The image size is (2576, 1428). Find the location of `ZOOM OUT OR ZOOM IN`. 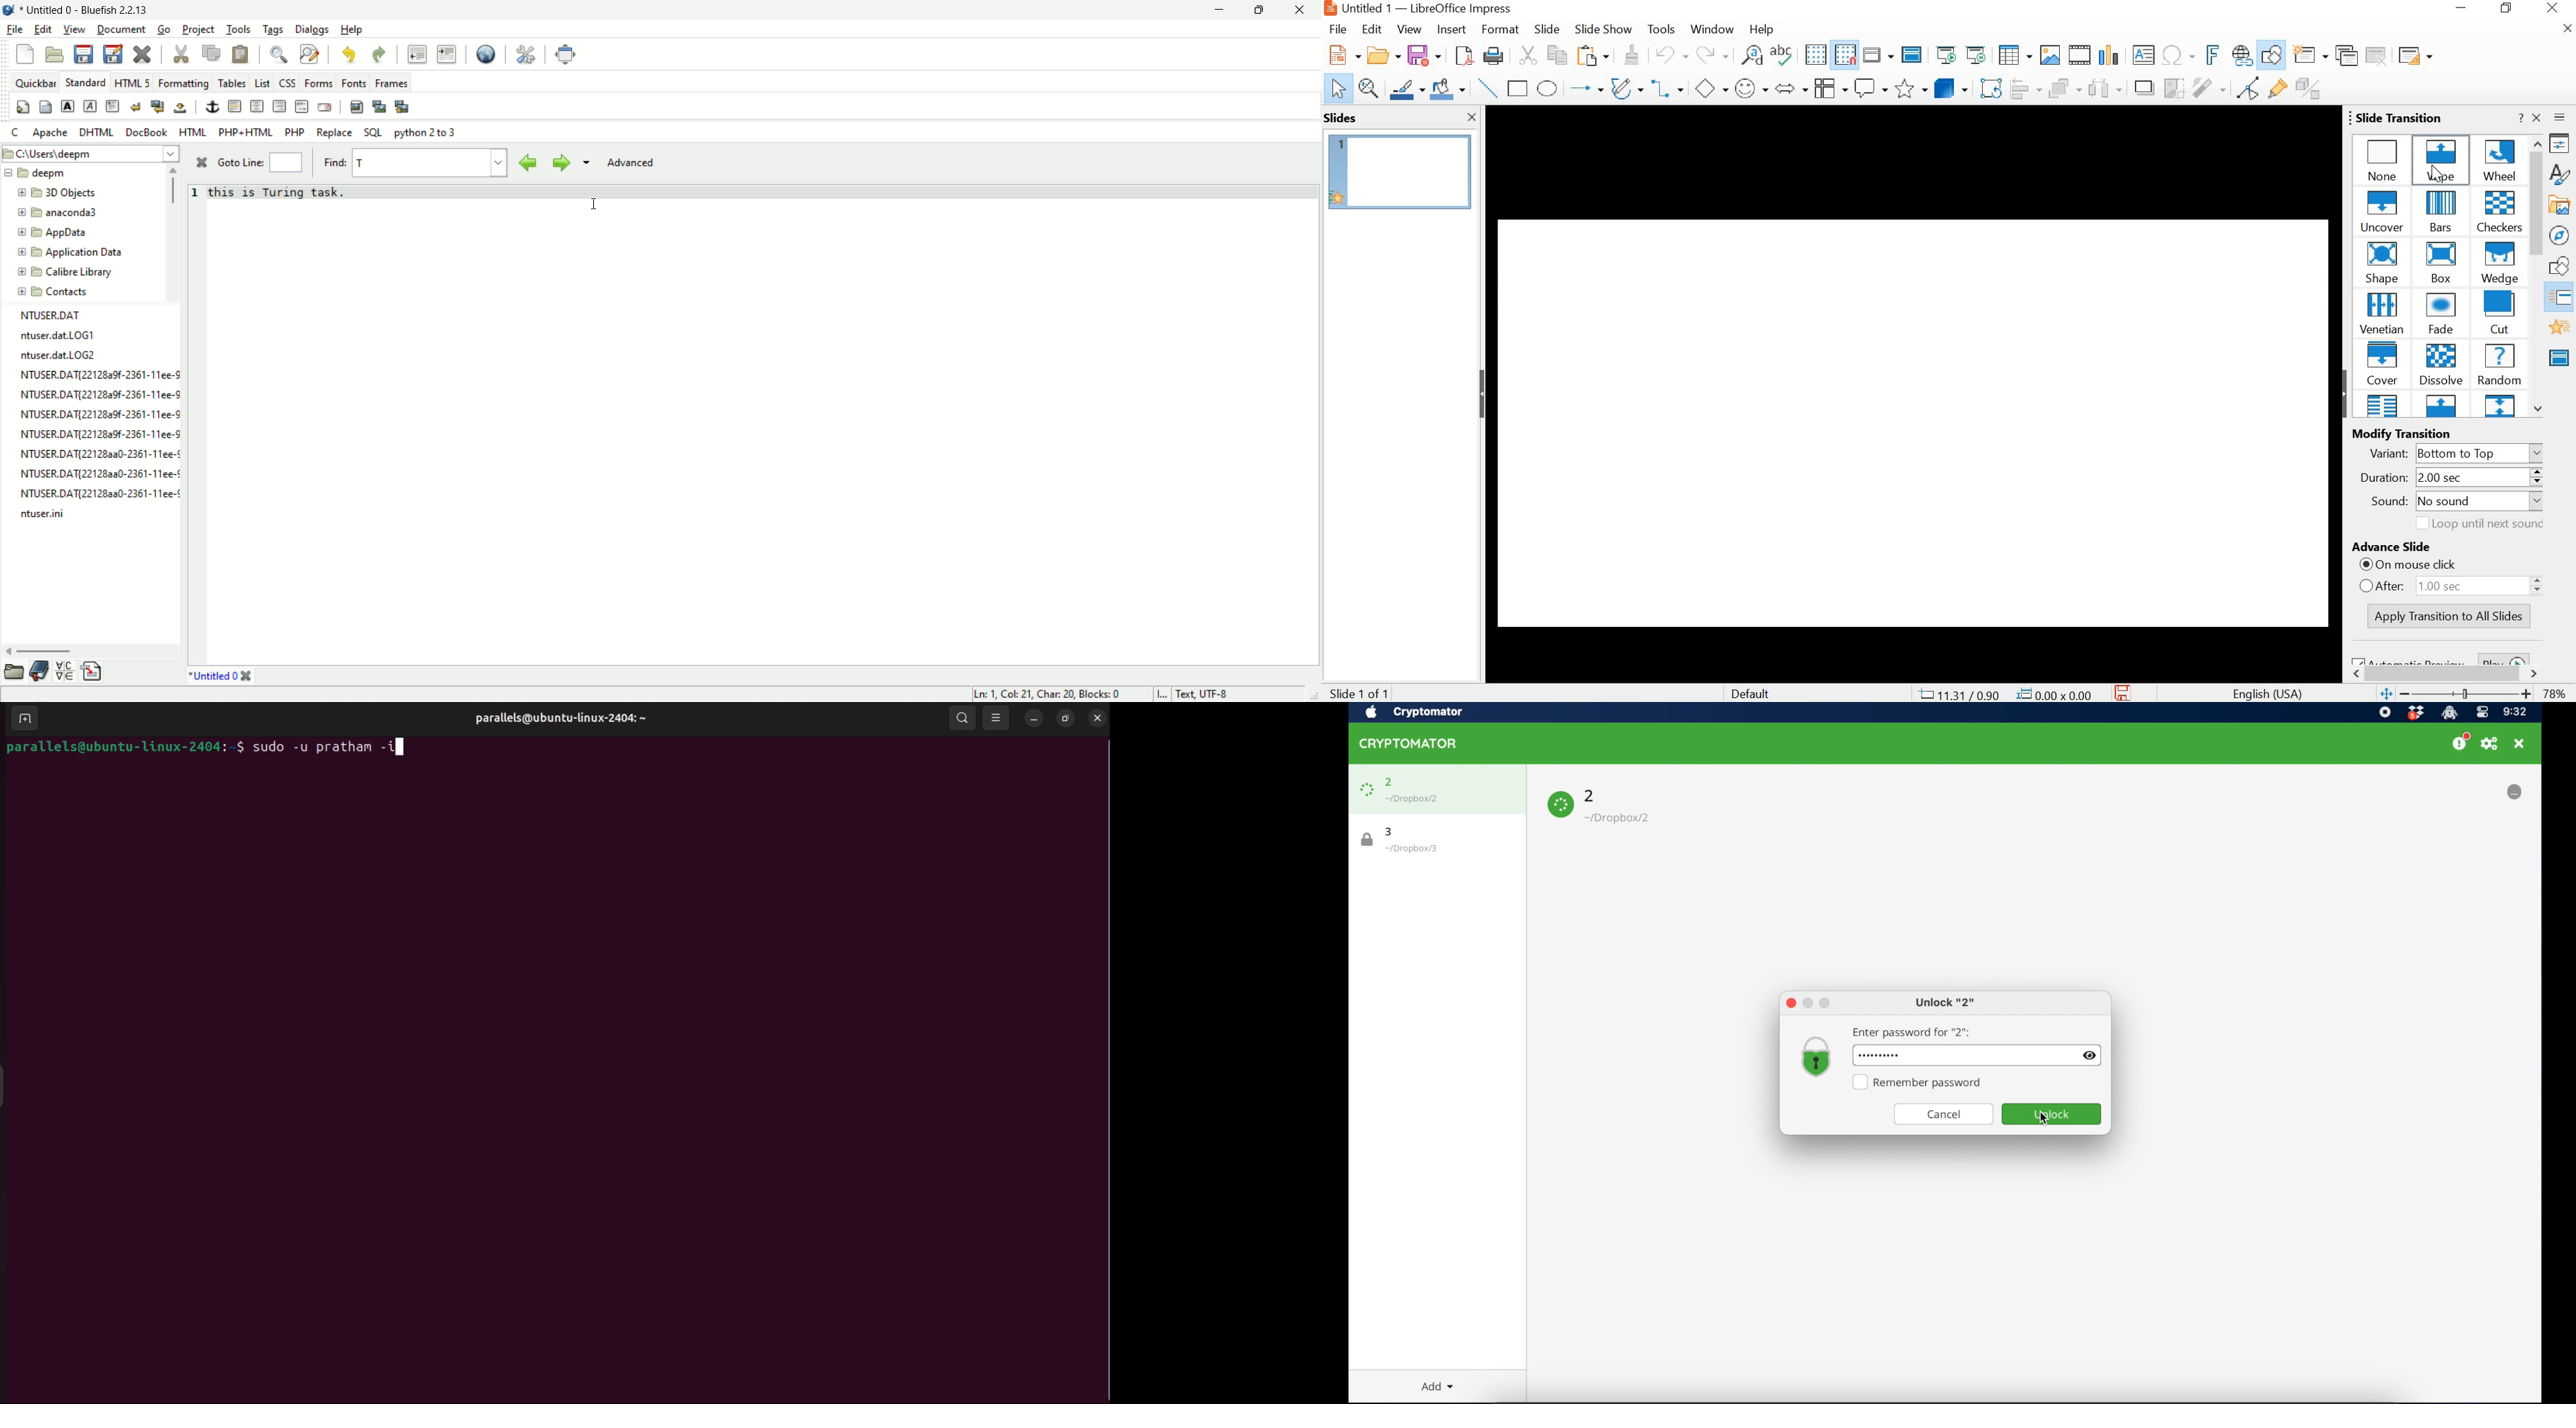

ZOOM OUT OR ZOOM IN is located at coordinates (2454, 694).